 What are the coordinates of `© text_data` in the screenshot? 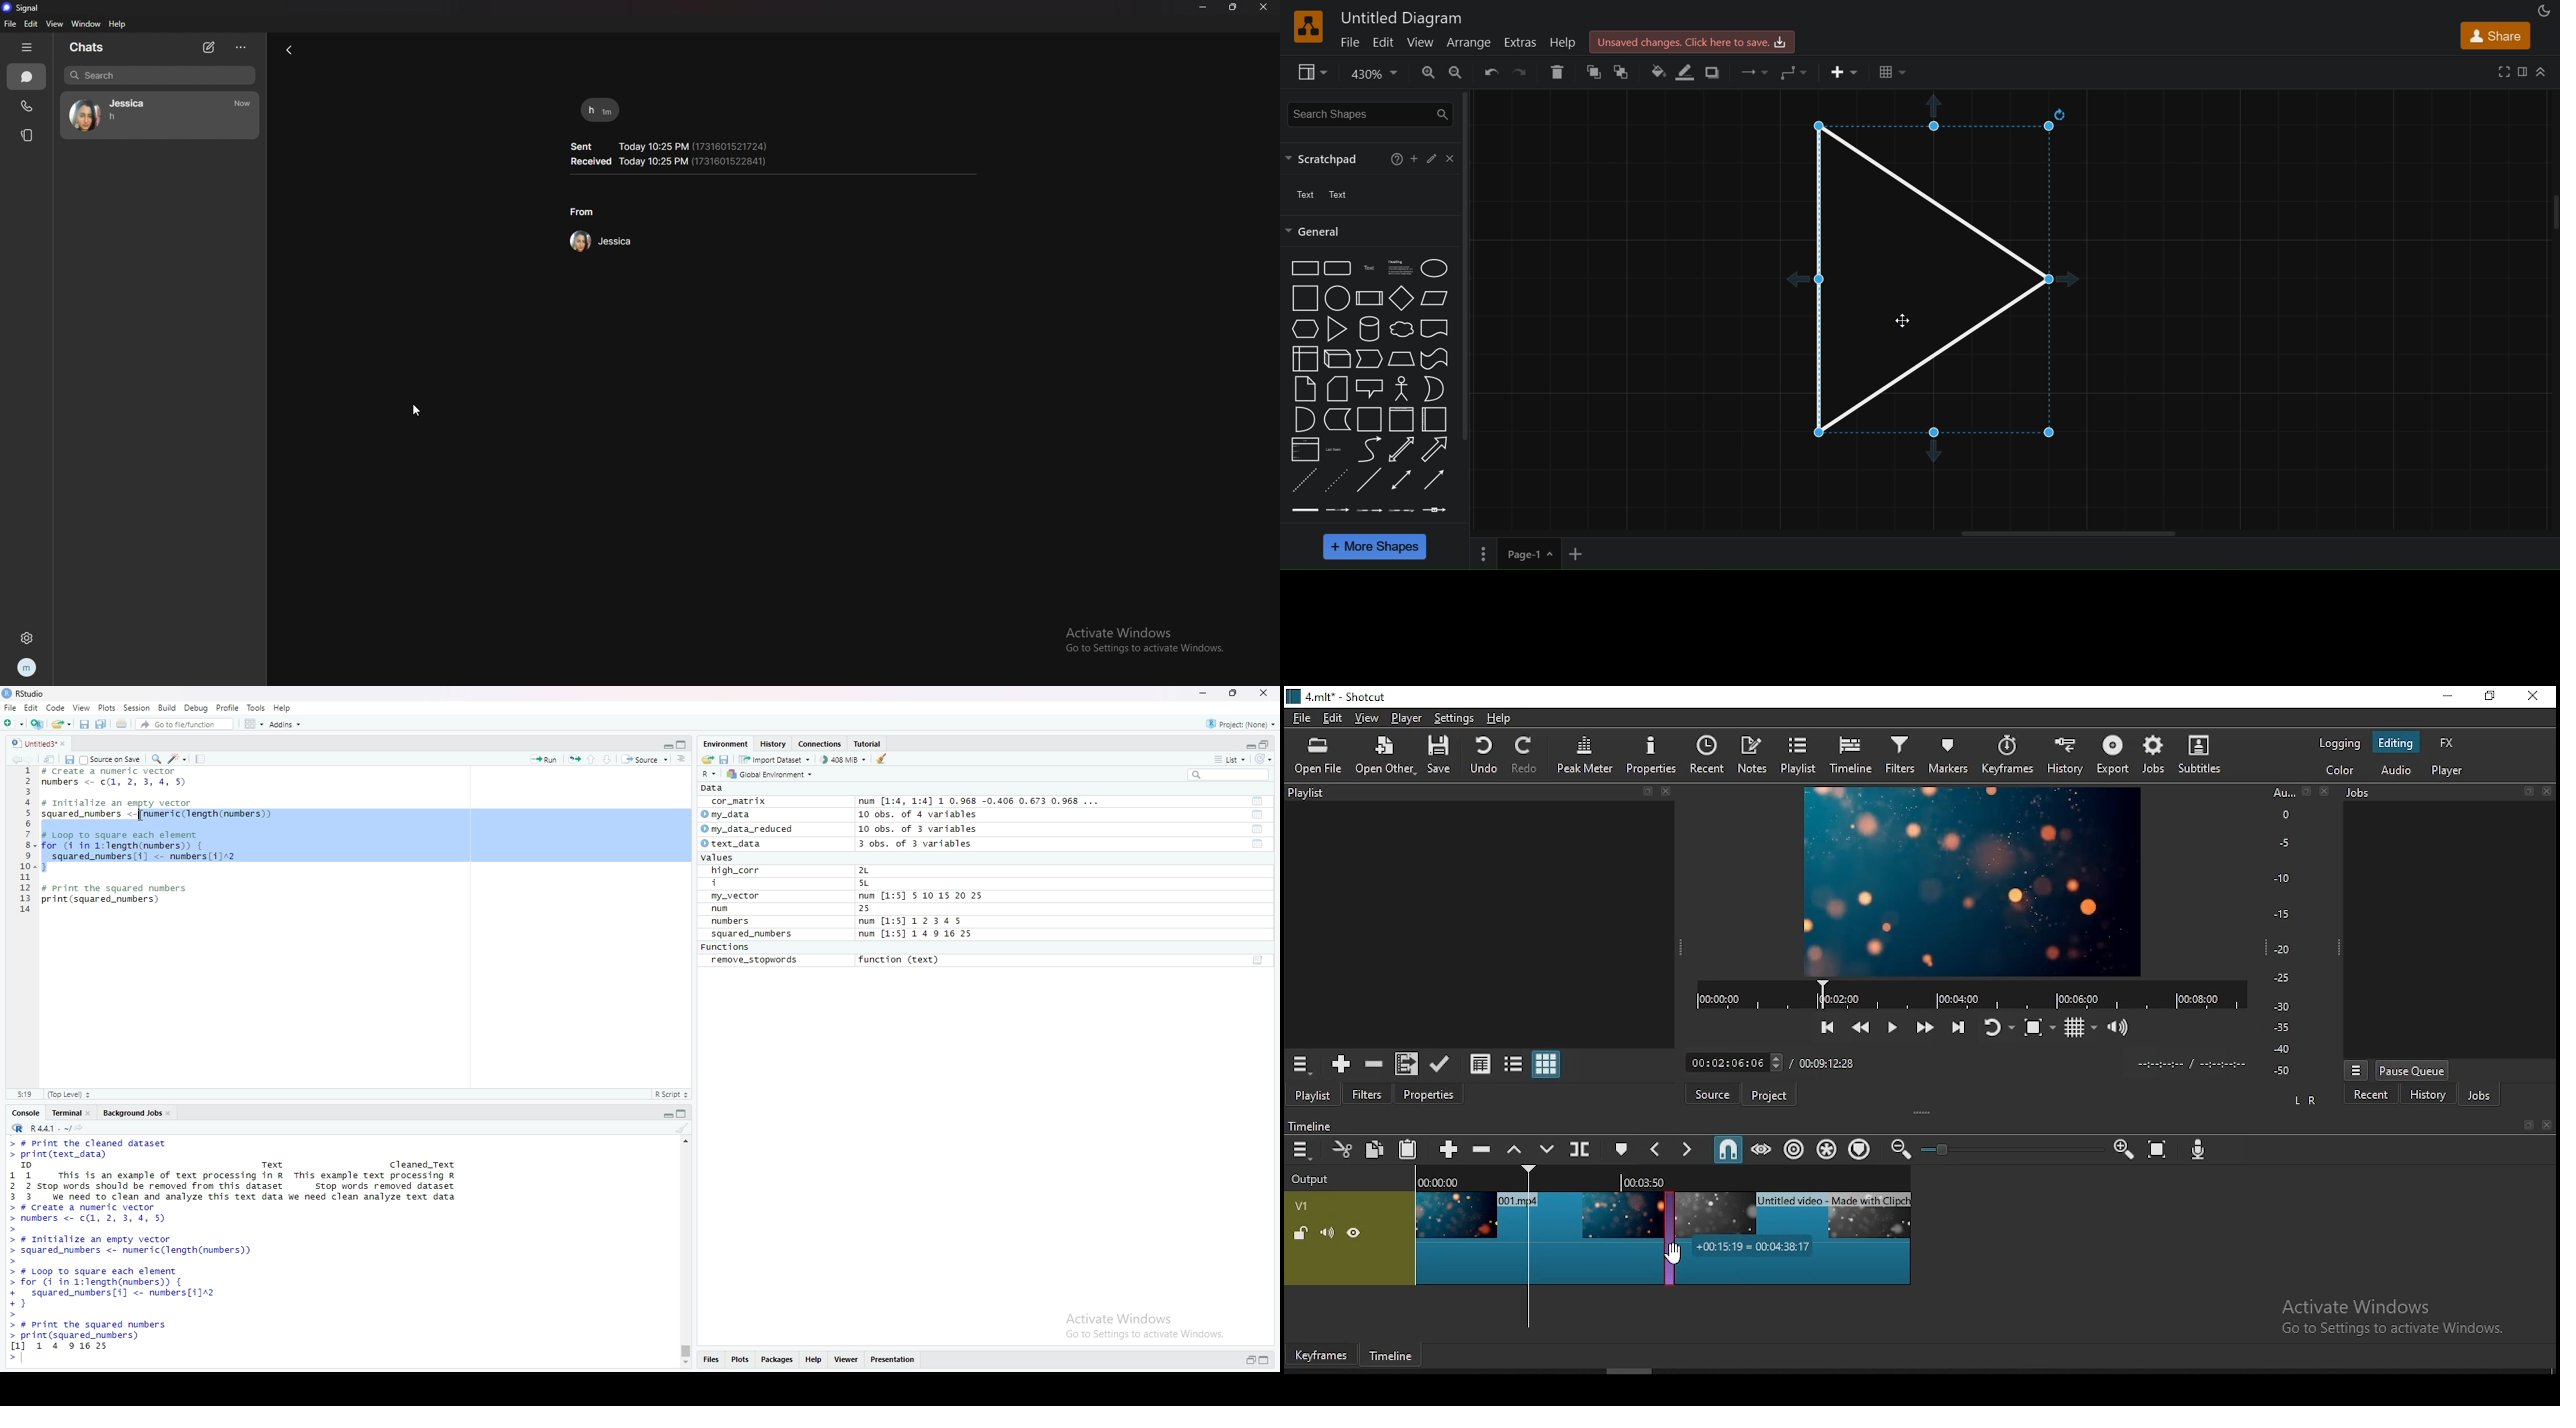 It's located at (733, 845).